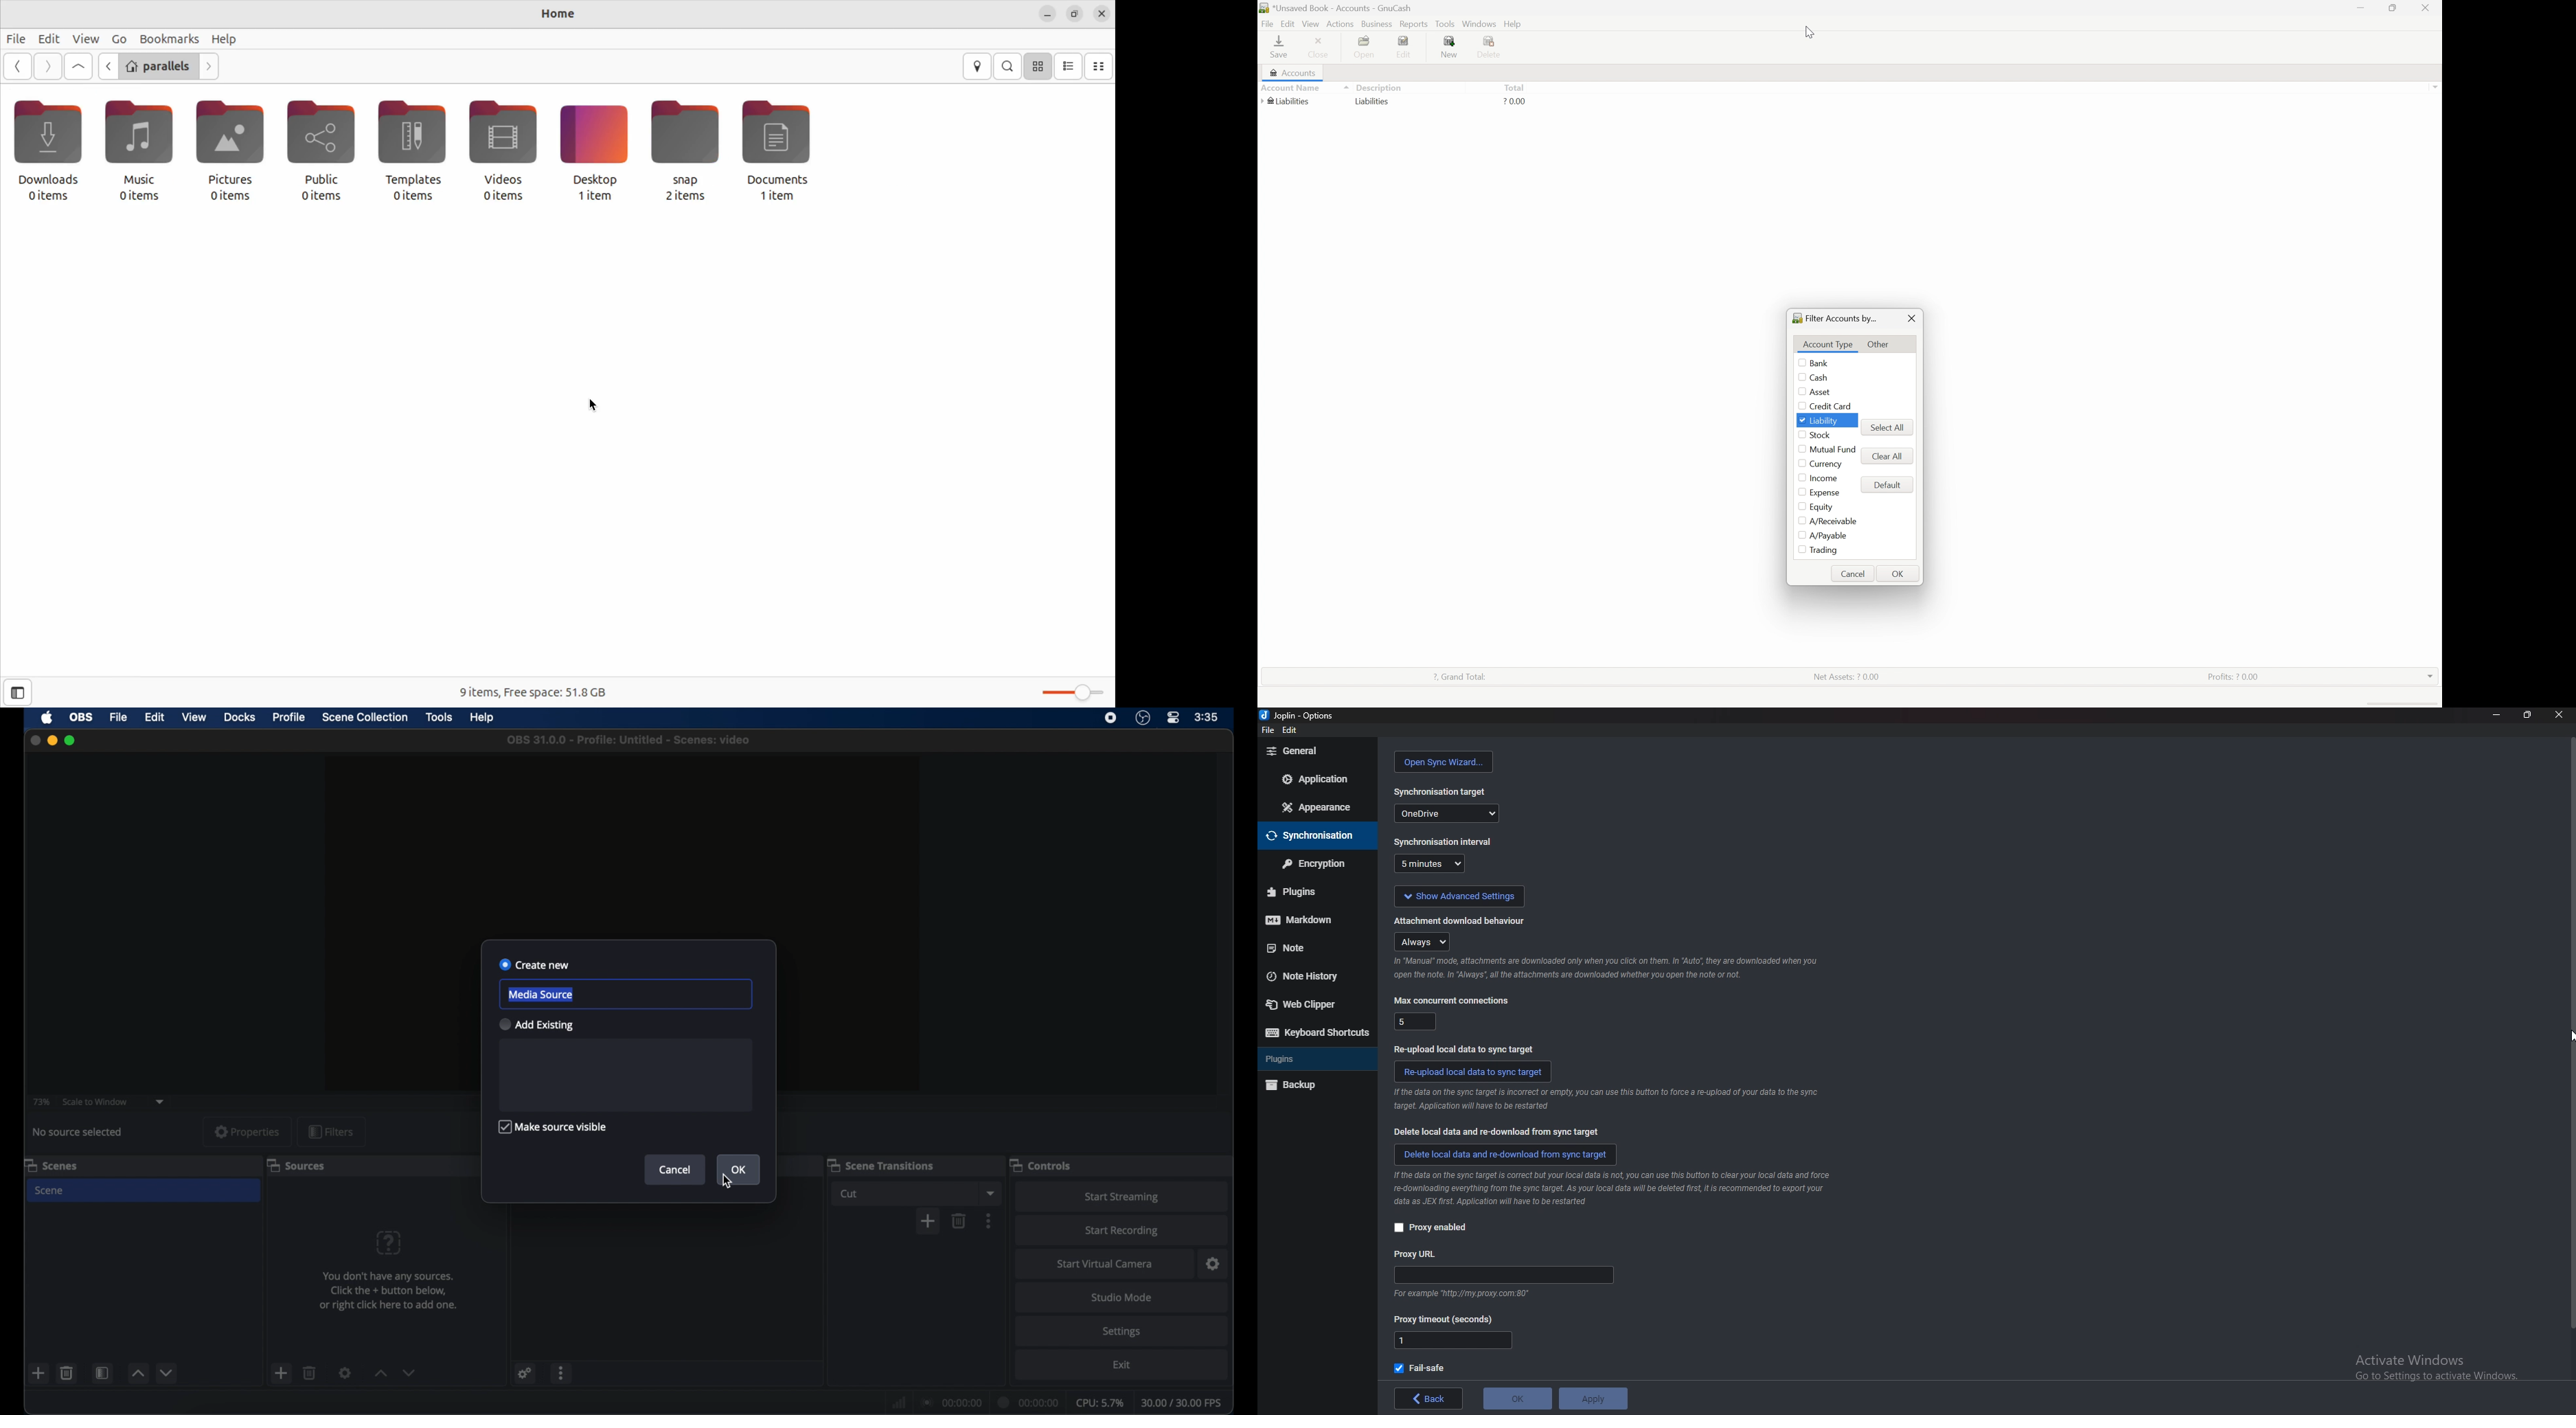 Image resolution: width=2576 pixels, height=1428 pixels. I want to click on info, so click(1602, 967).